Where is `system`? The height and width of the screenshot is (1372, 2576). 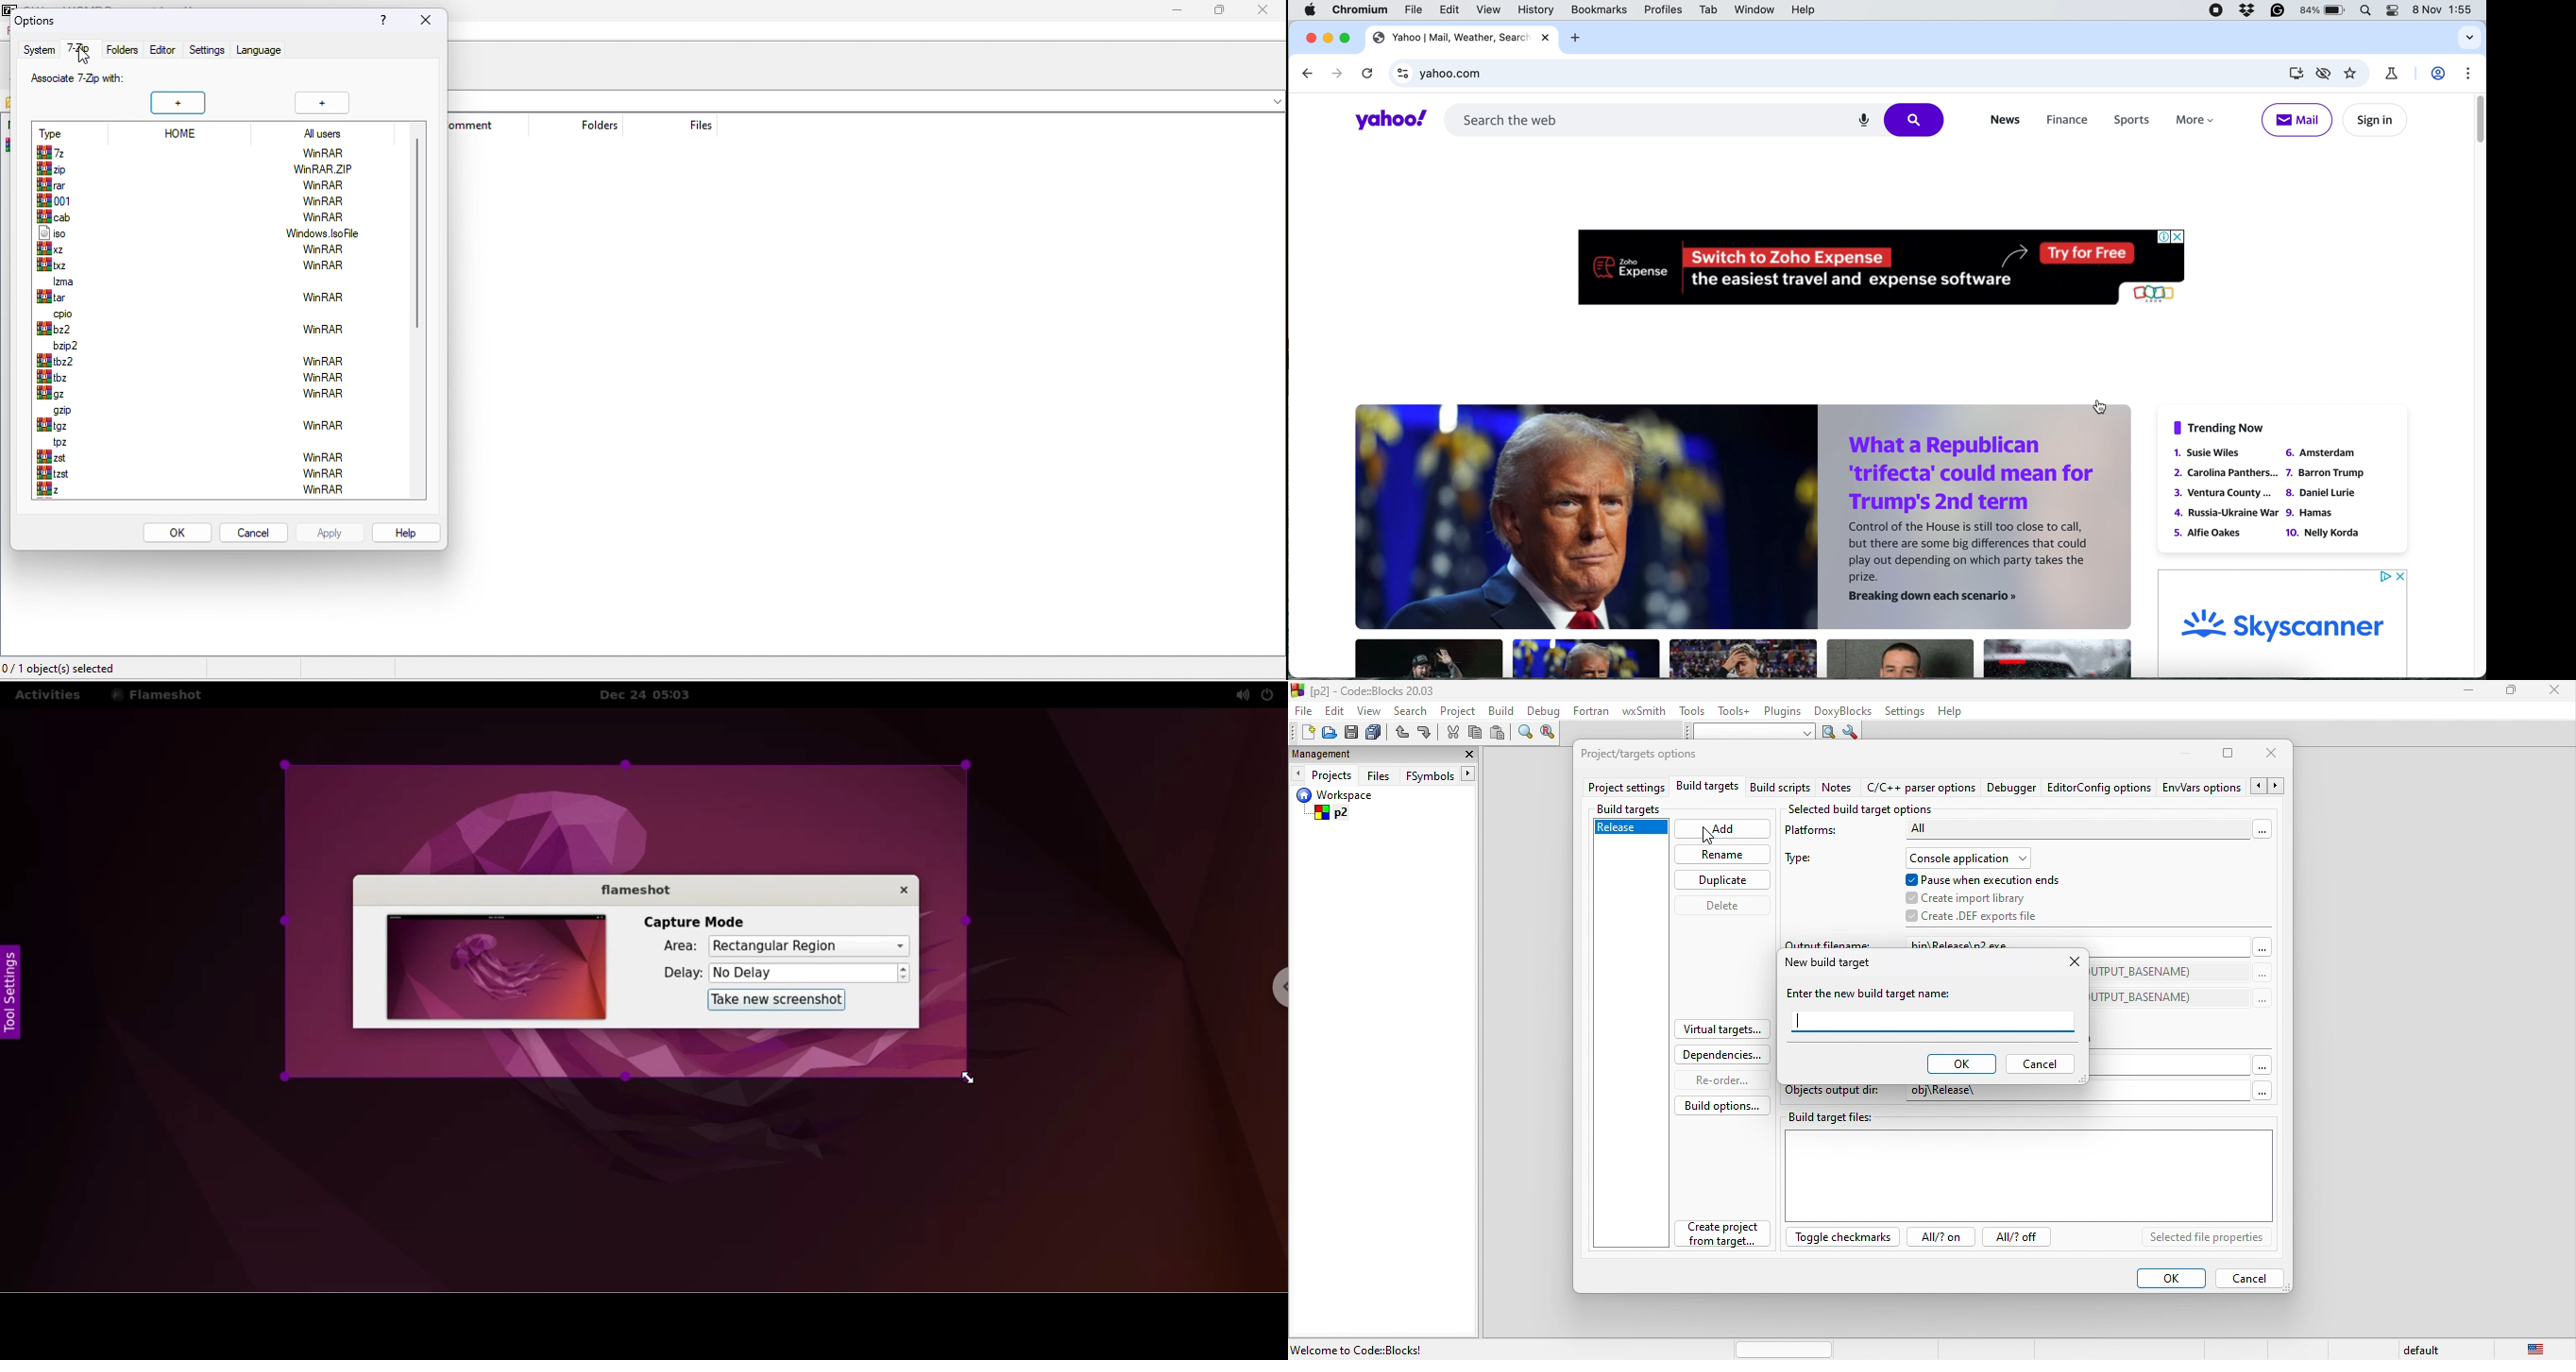
system is located at coordinates (36, 49).